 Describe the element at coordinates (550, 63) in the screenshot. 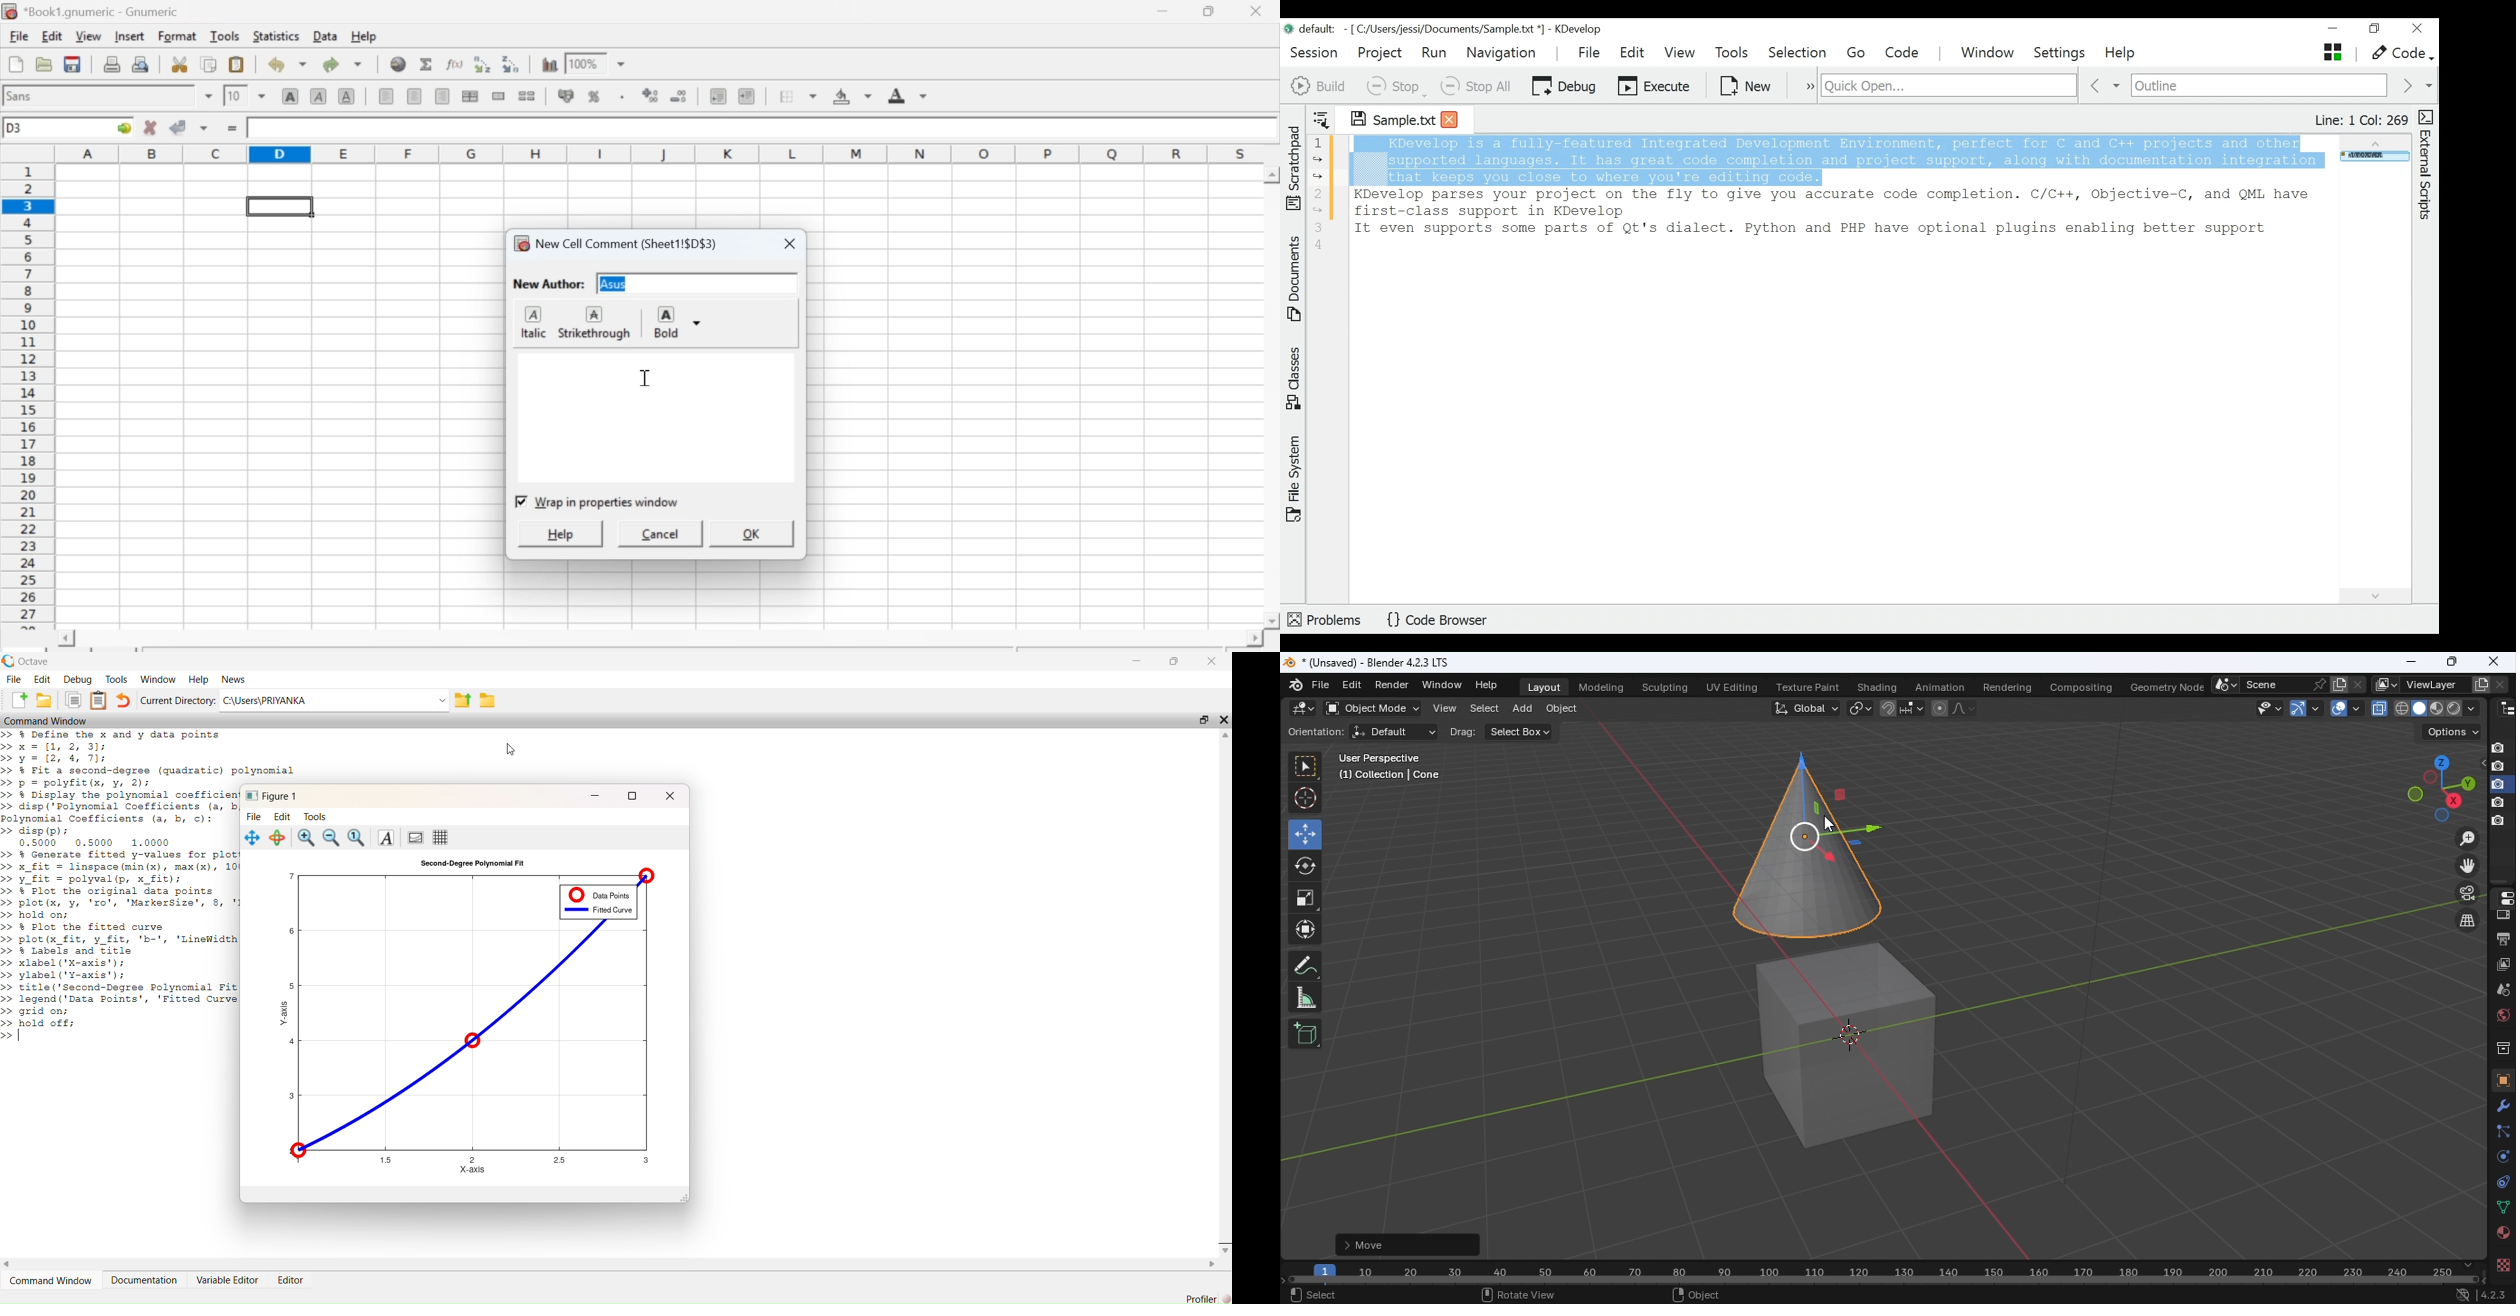

I see `Graph` at that location.